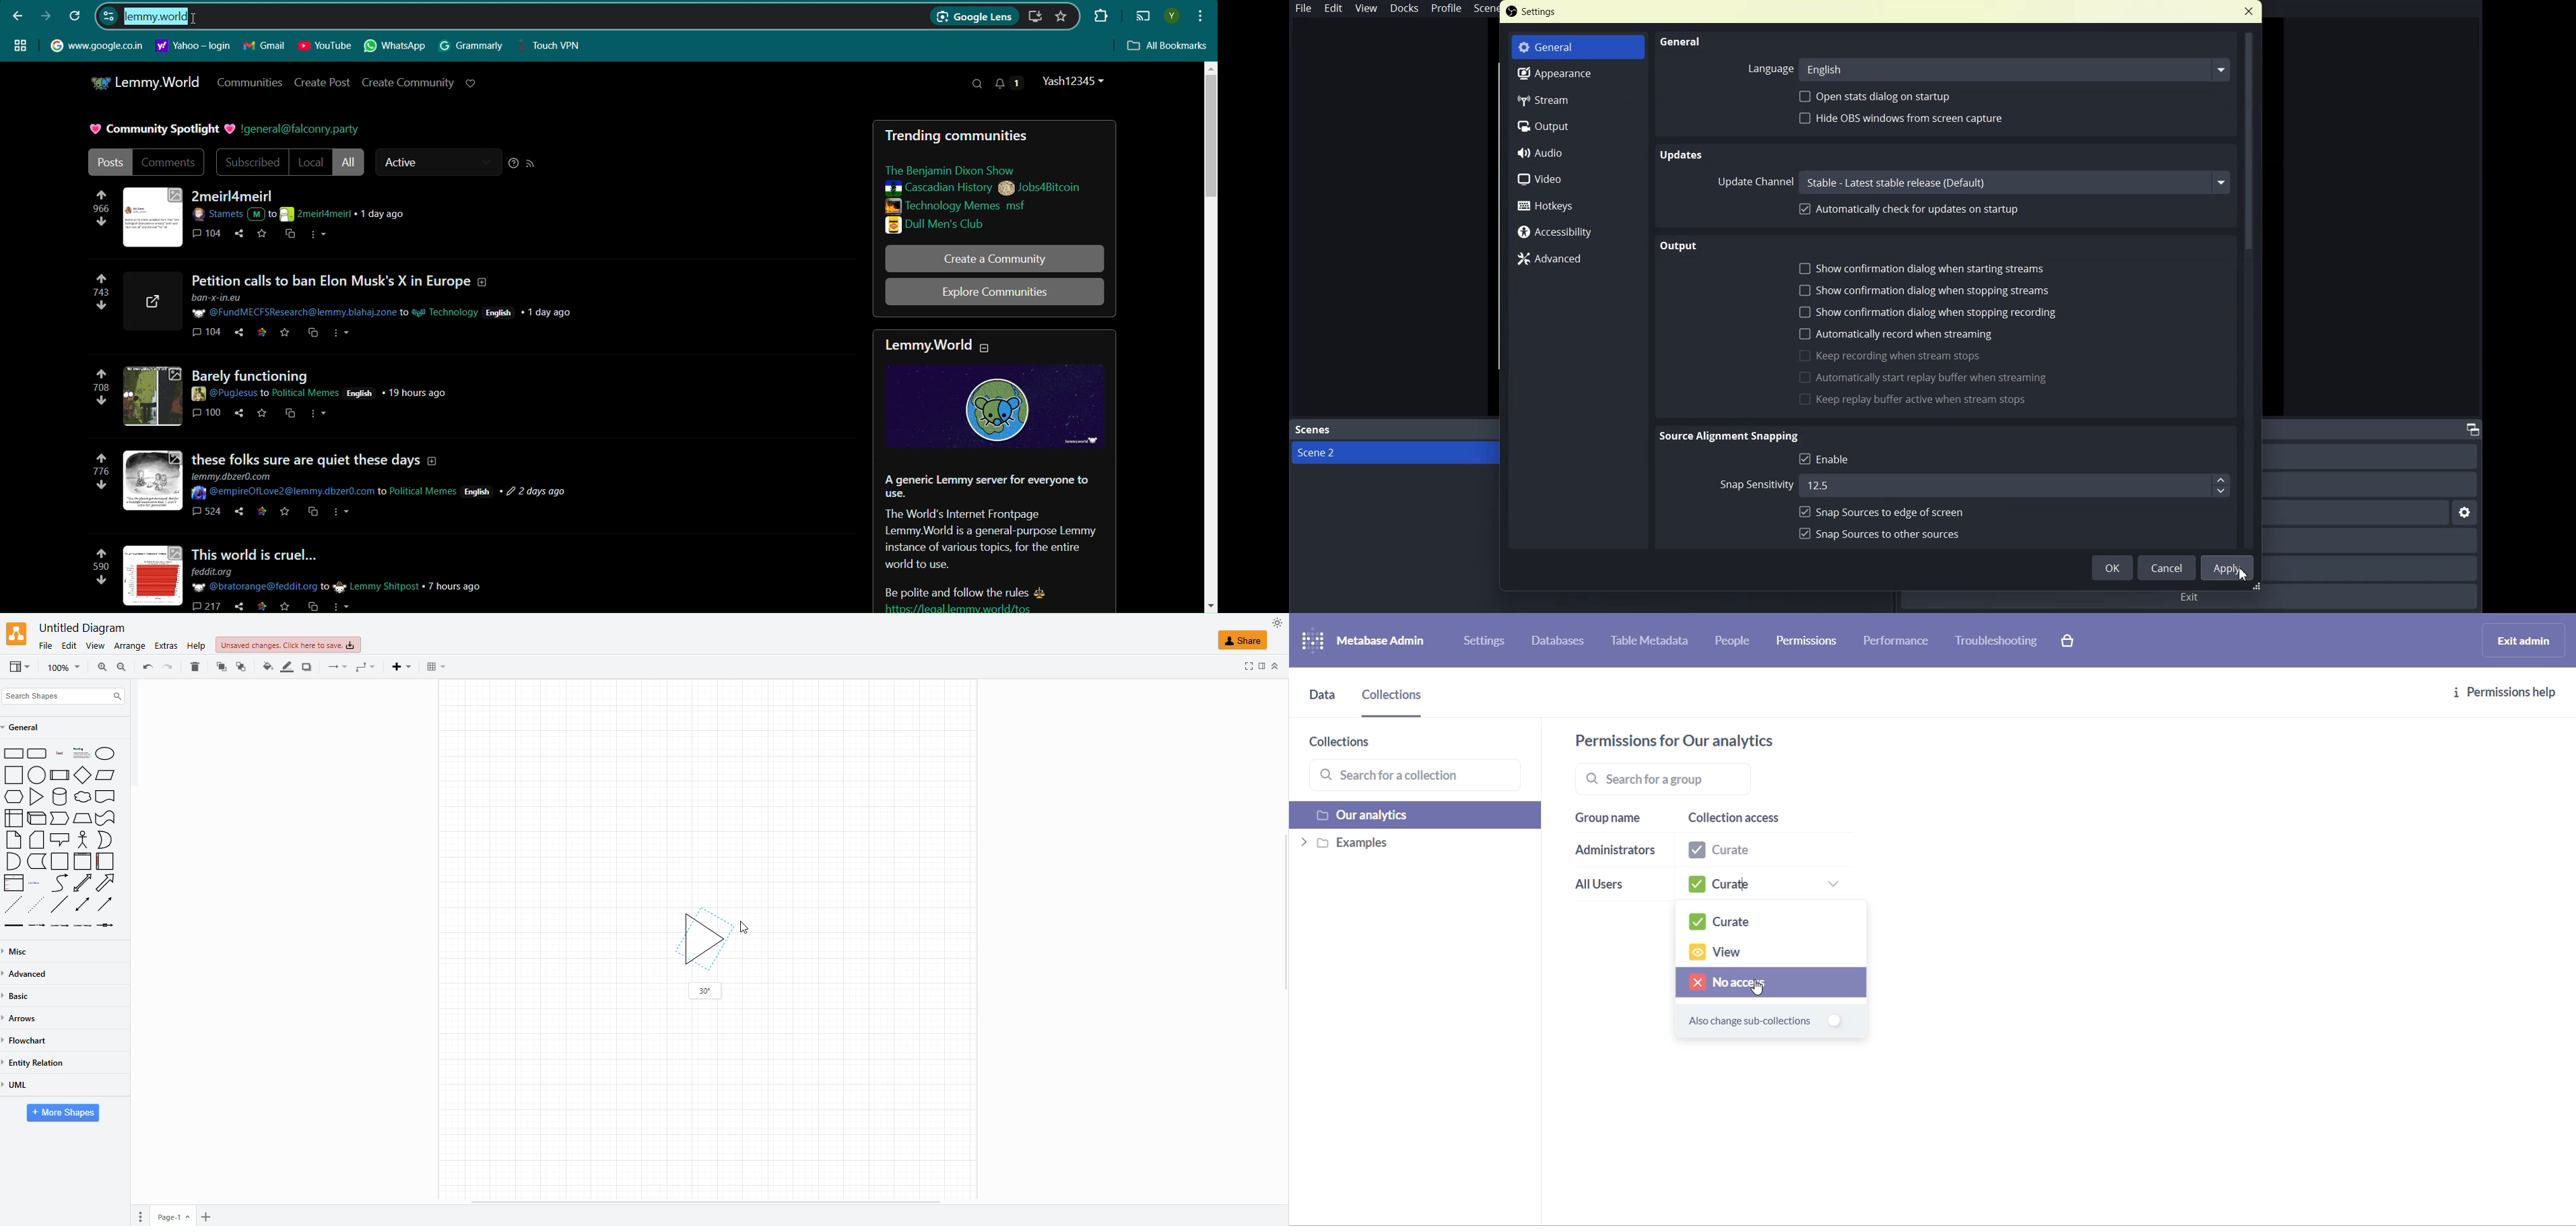 The width and height of the screenshot is (2576, 1232). What do you see at coordinates (164, 646) in the screenshot?
I see `extras` at bounding box center [164, 646].